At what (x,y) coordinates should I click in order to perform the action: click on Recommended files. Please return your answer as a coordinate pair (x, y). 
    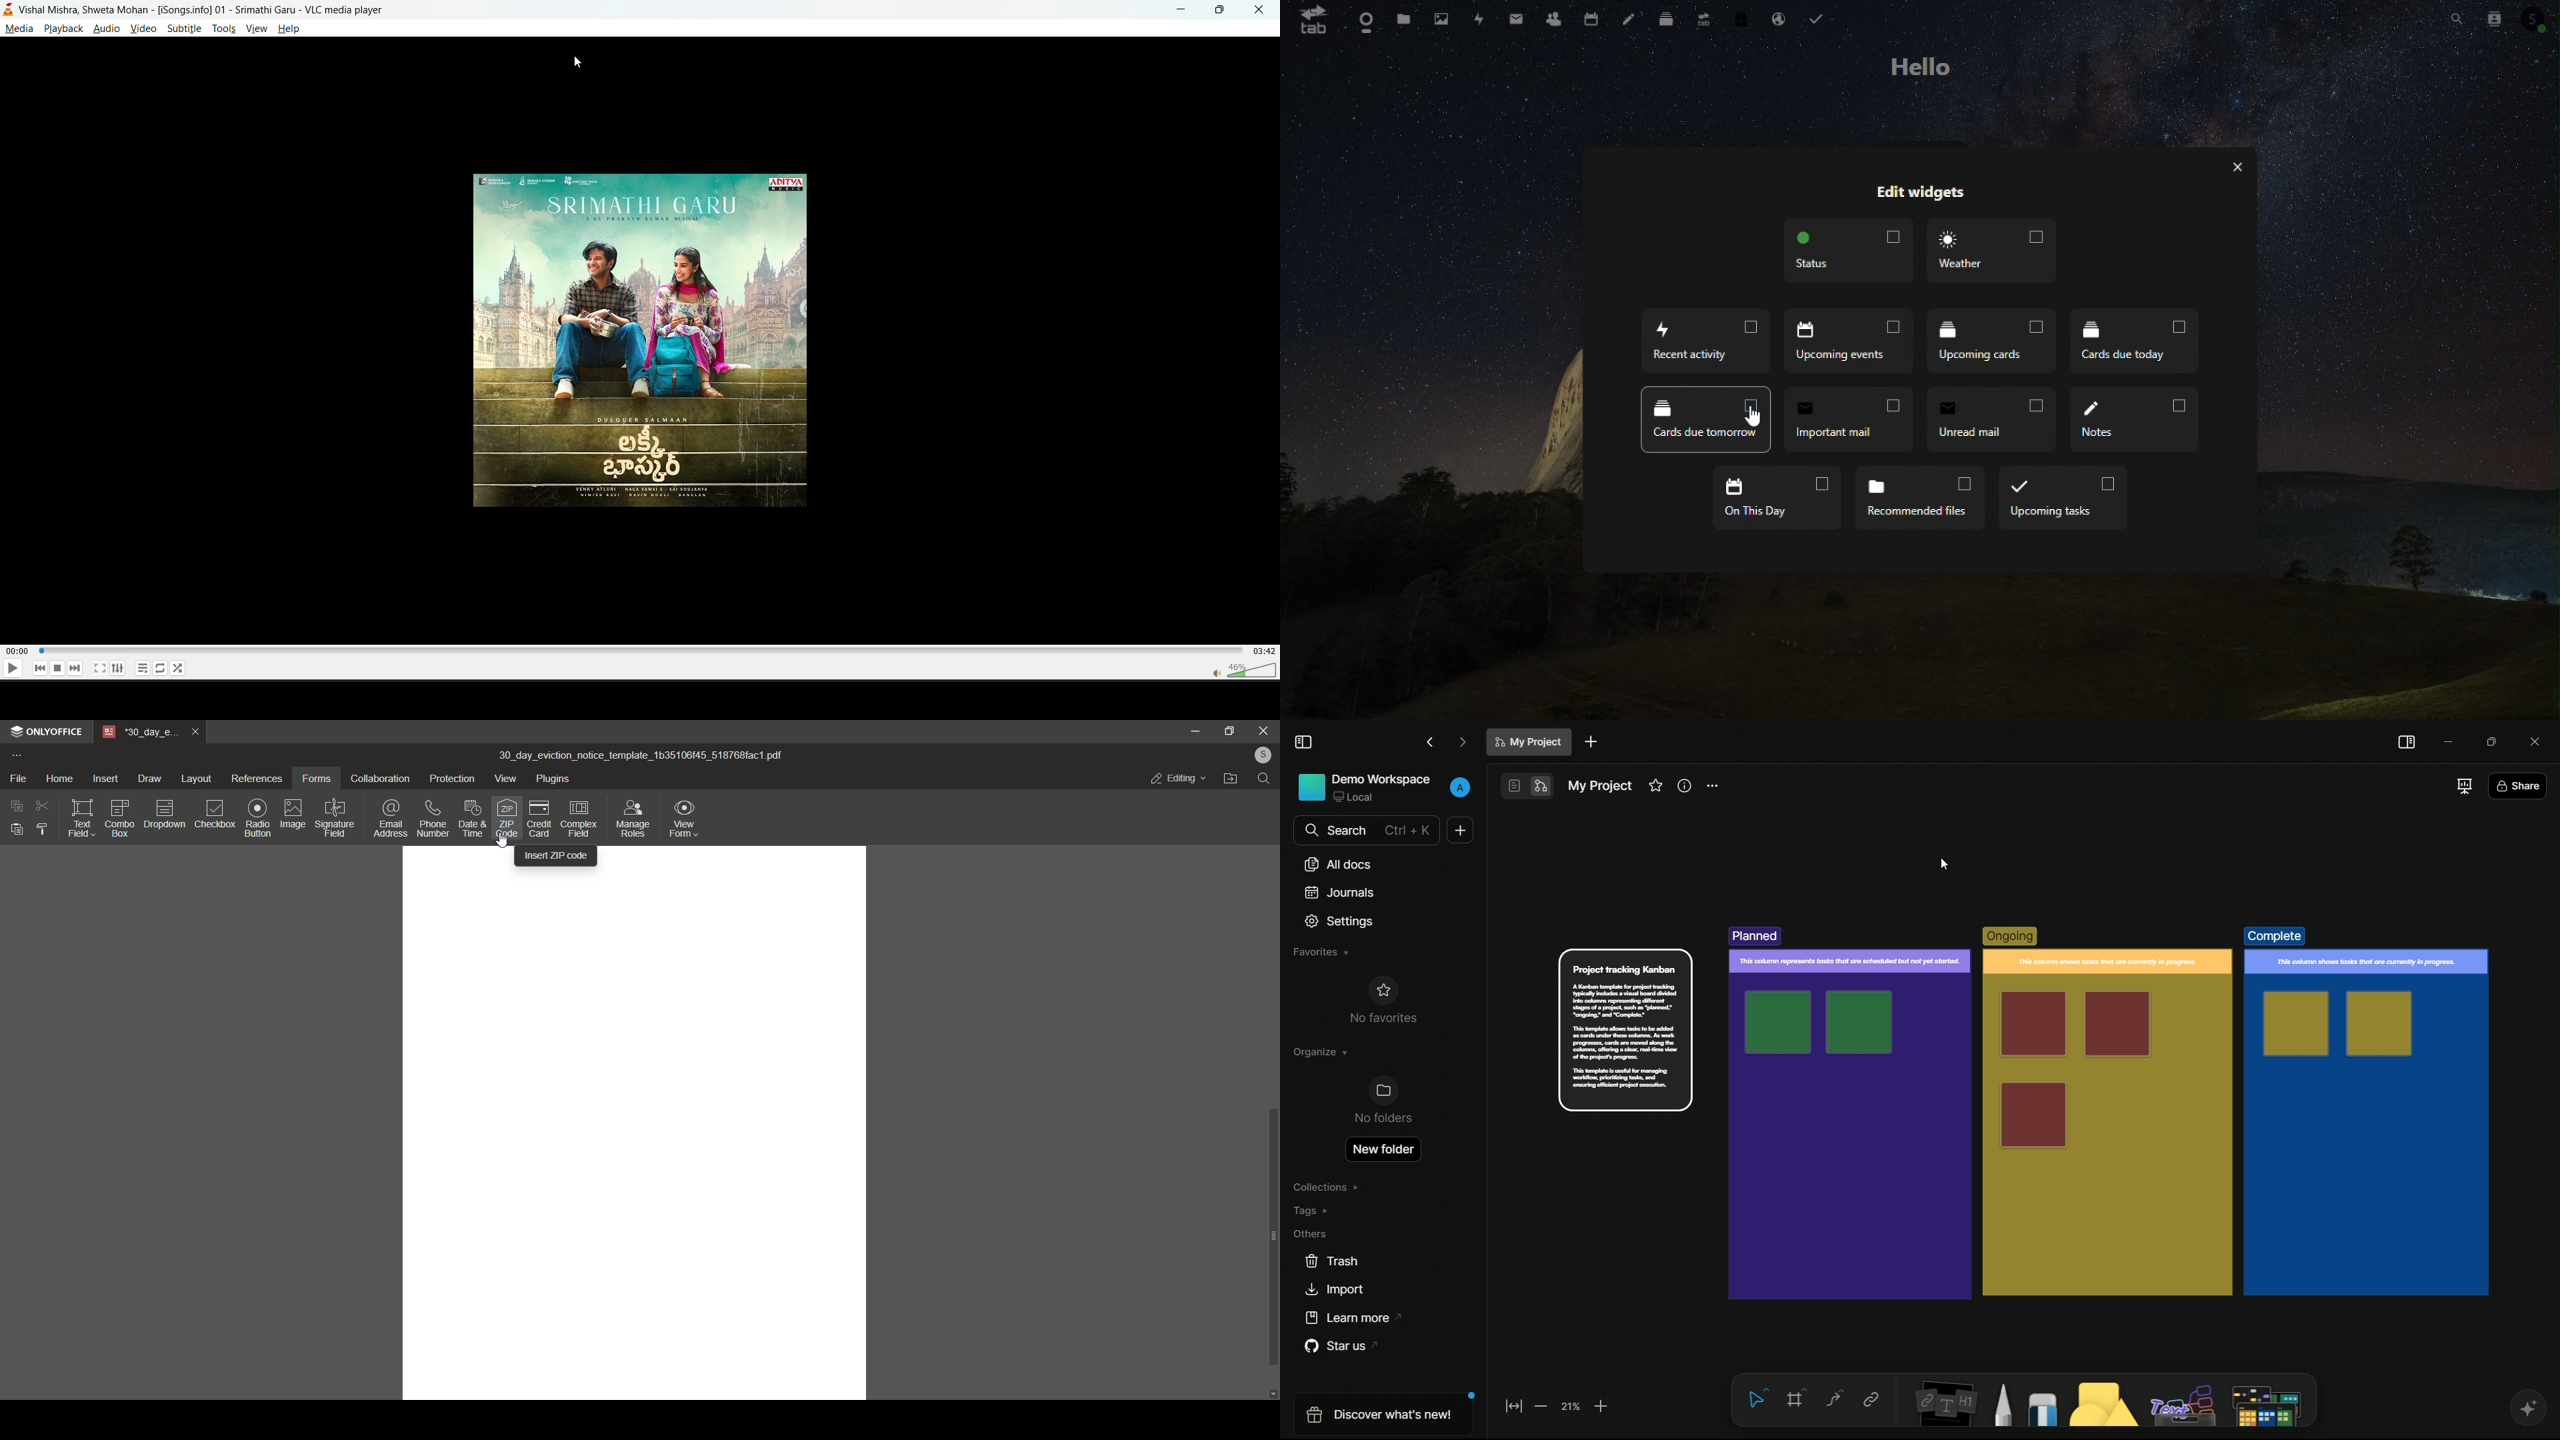
    Looking at the image, I should click on (1919, 500).